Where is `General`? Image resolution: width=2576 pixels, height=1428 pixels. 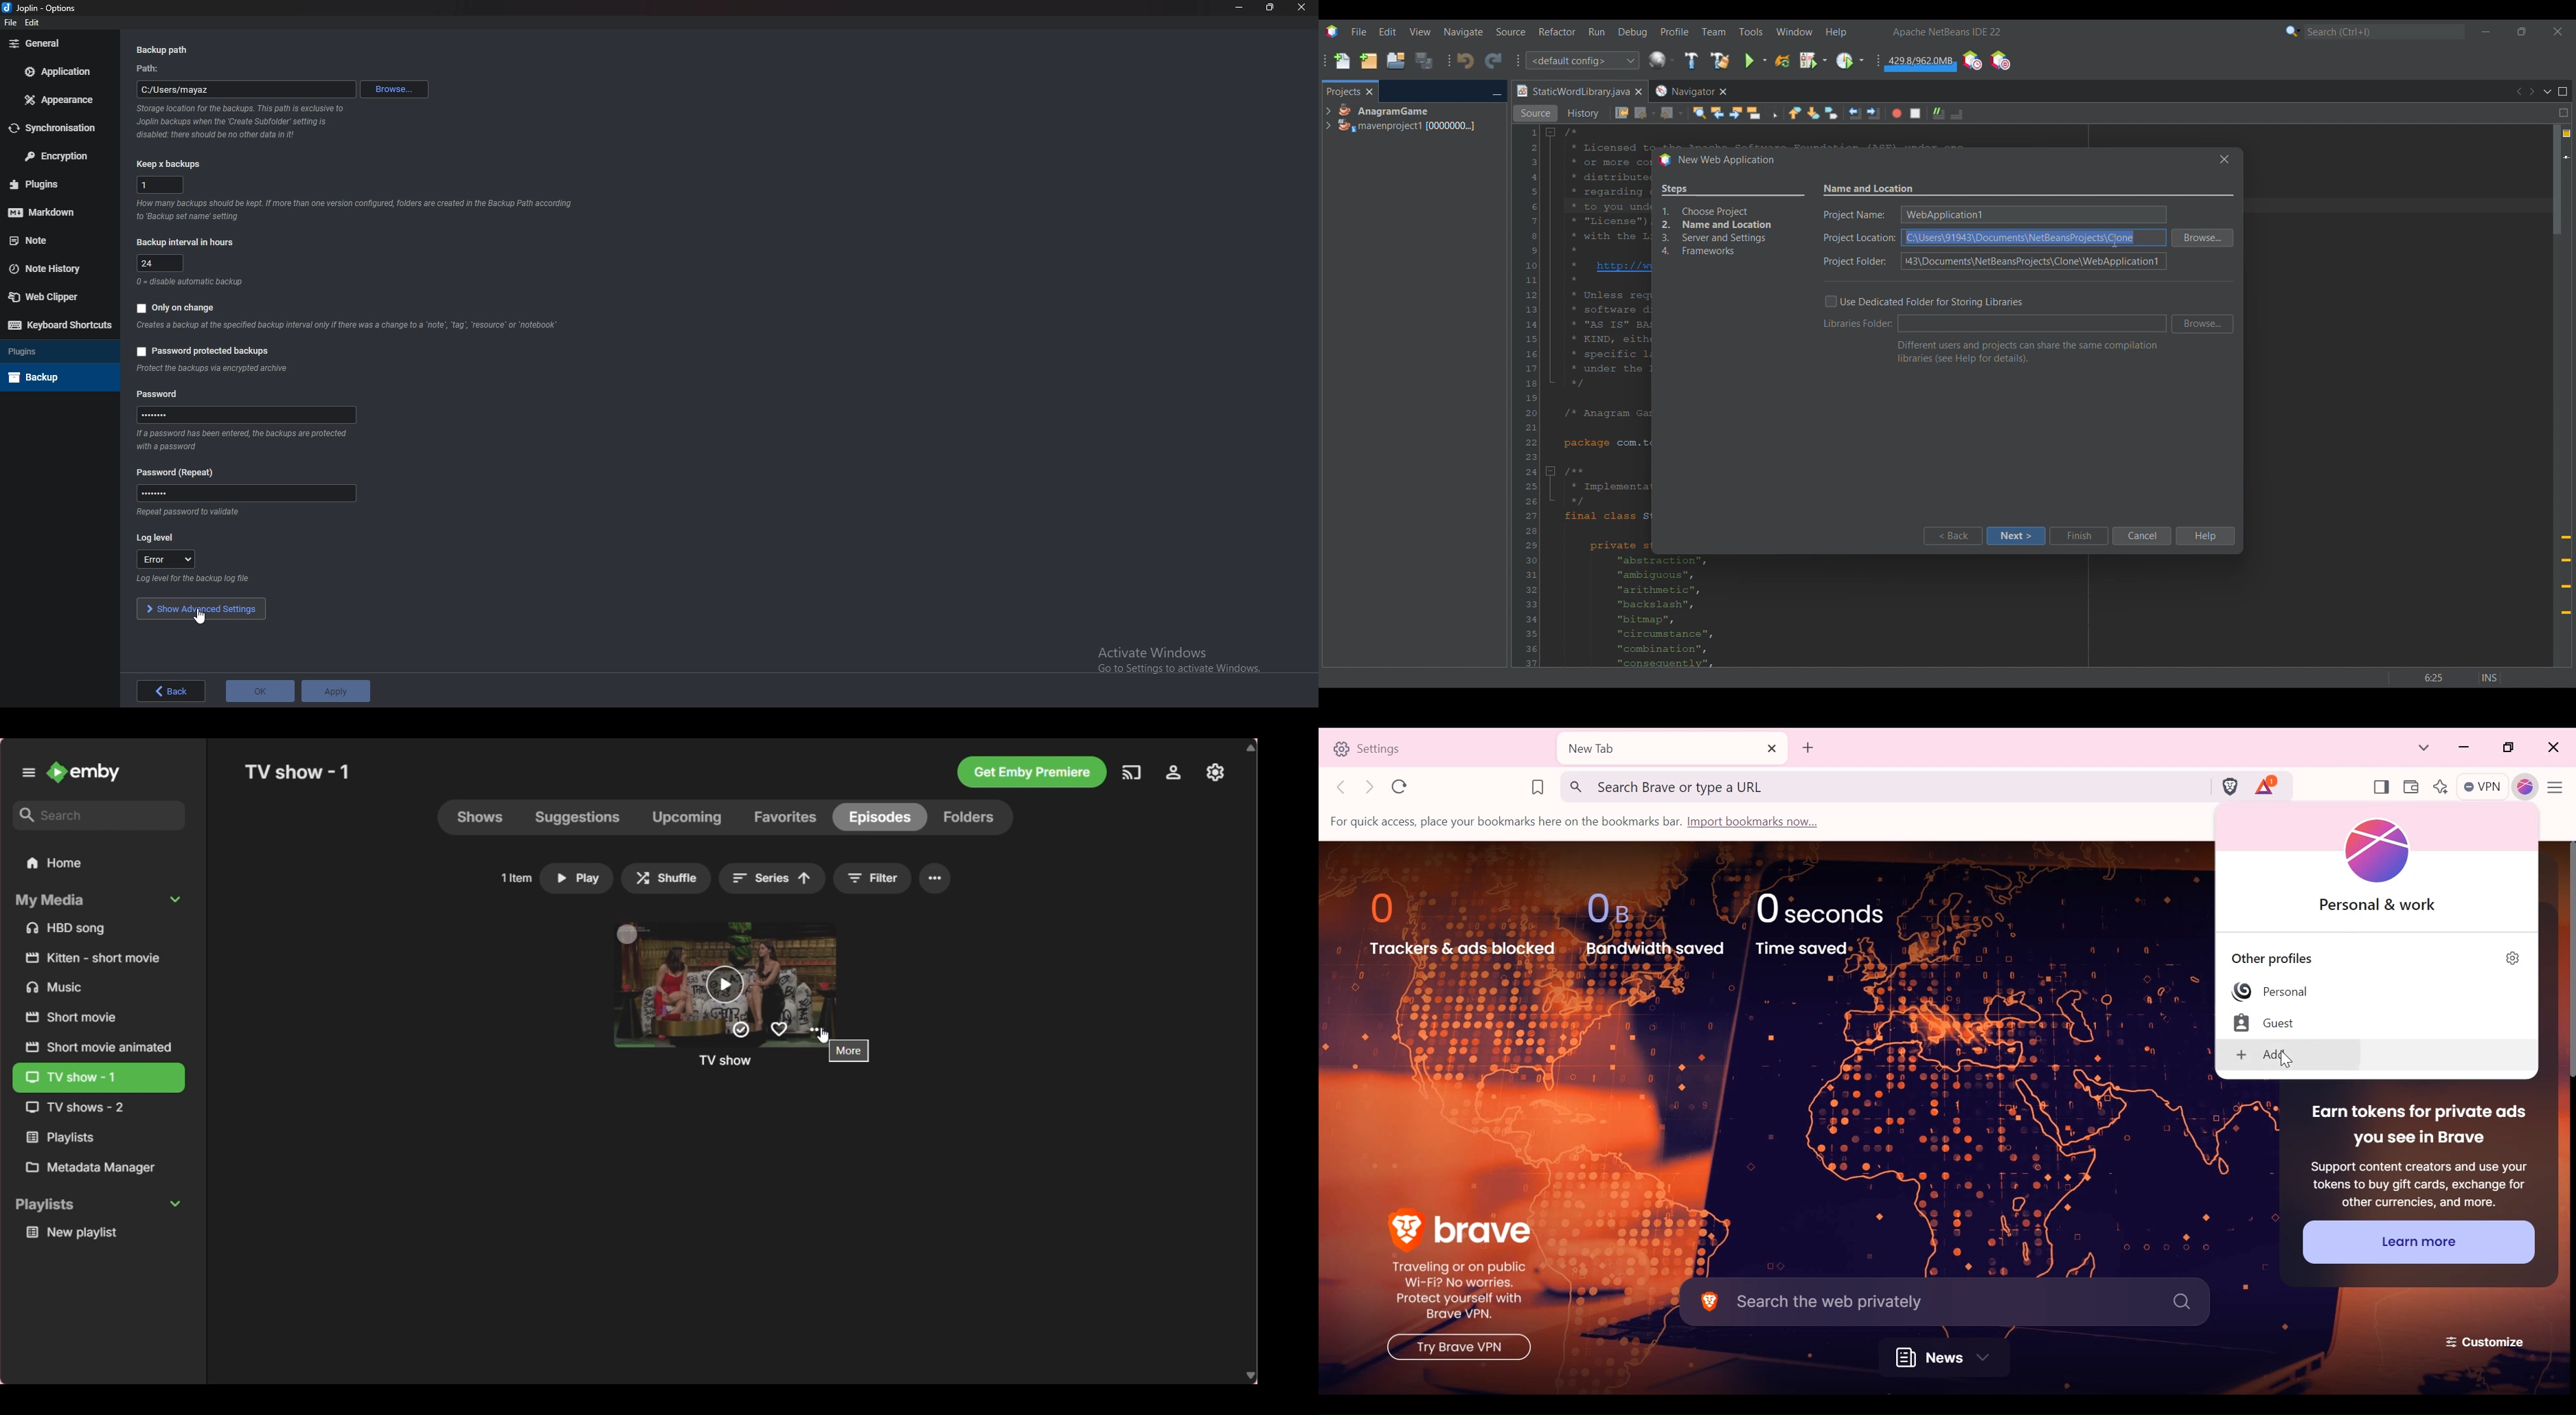
General is located at coordinates (56, 43).